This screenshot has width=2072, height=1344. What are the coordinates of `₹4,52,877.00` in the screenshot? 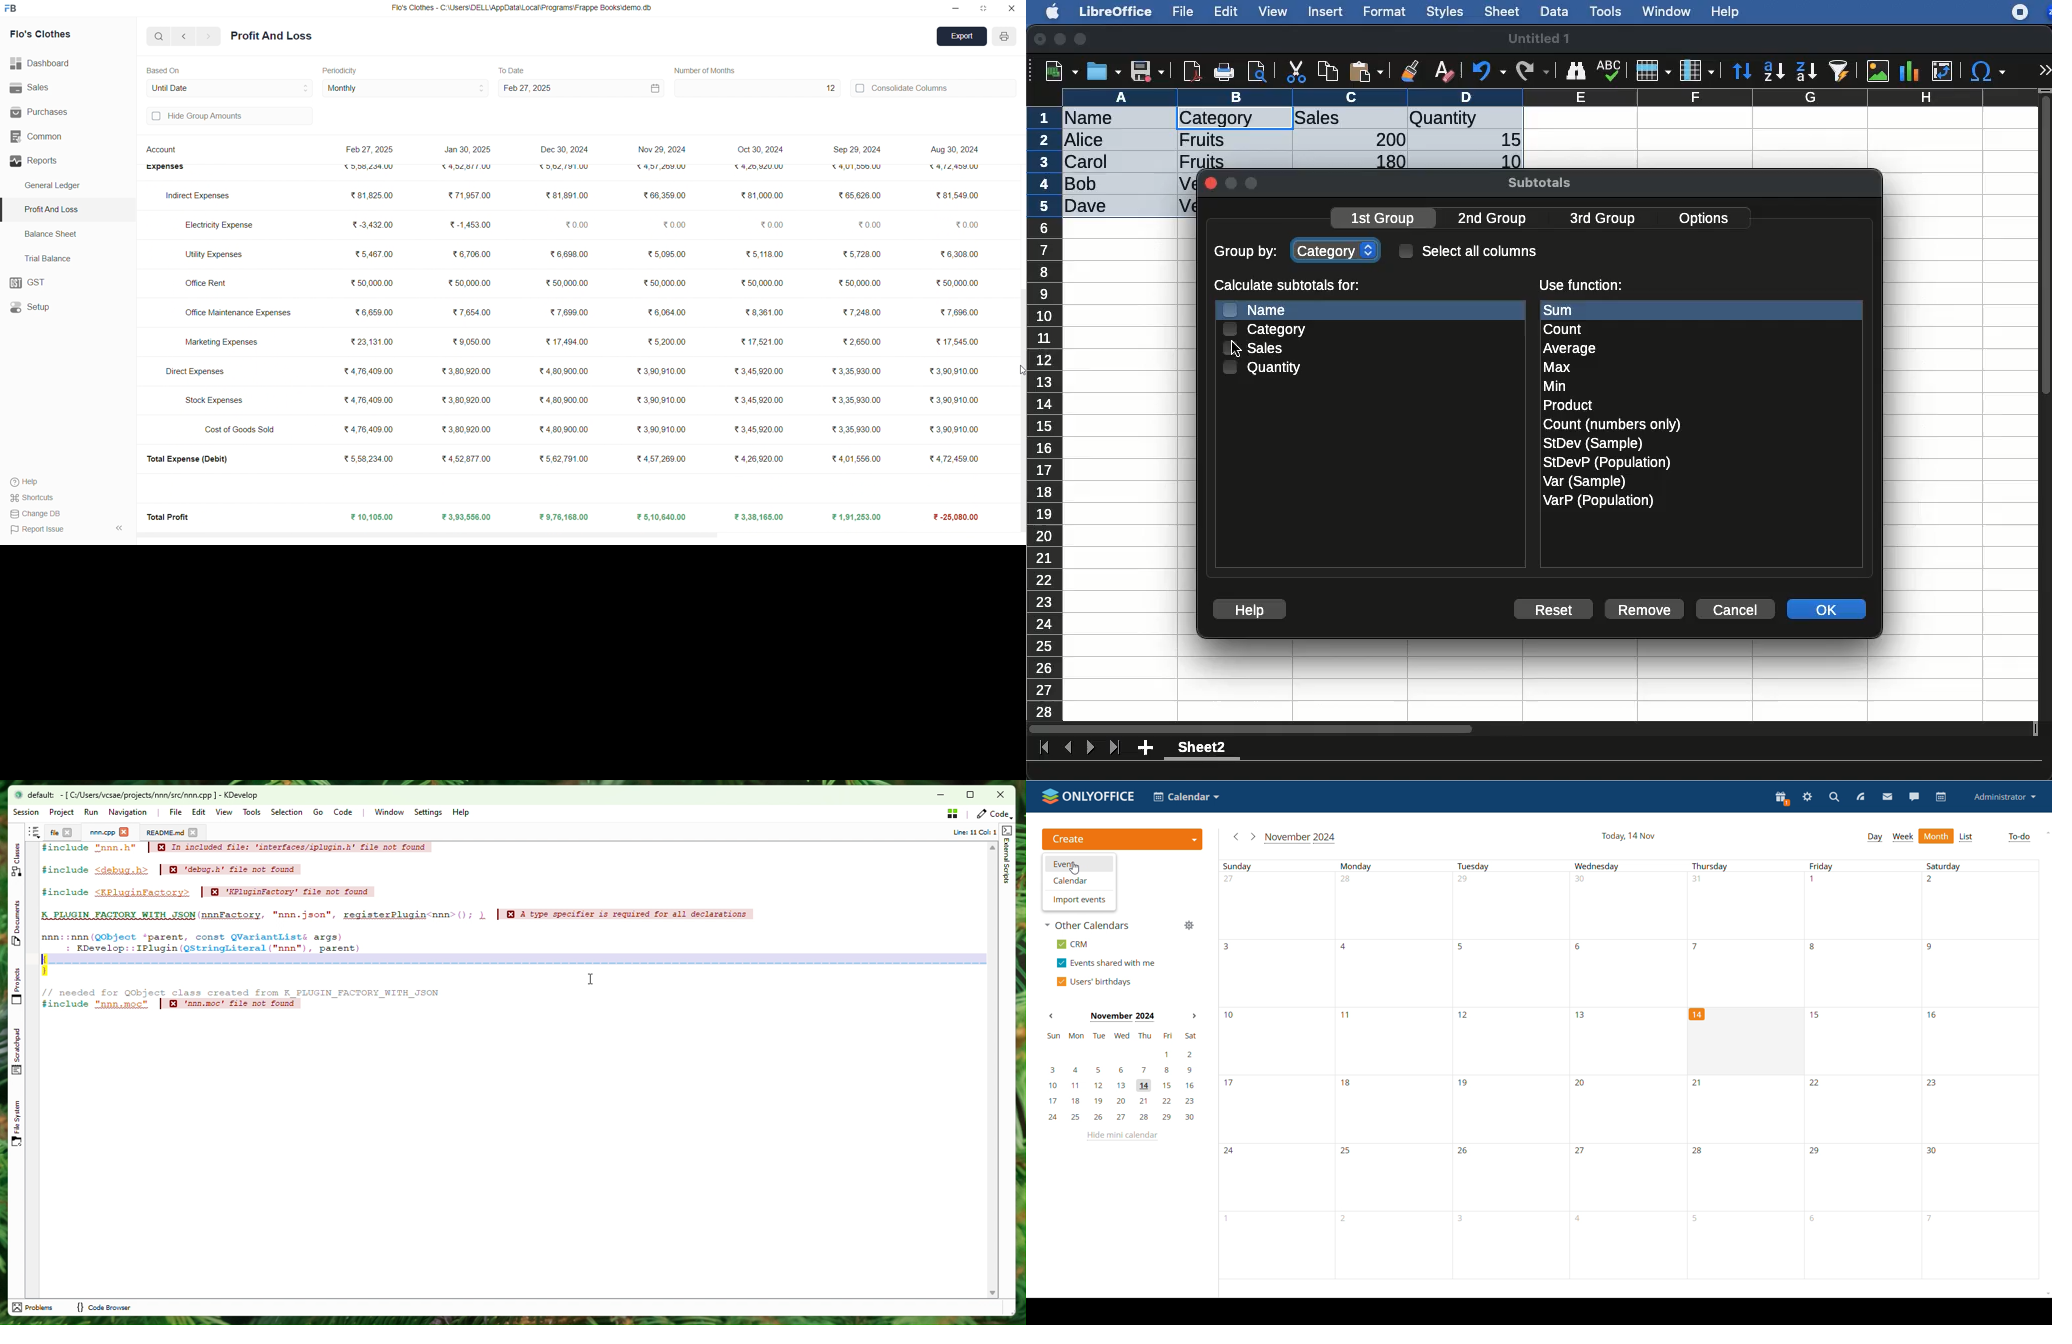 It's located at (470, 460).